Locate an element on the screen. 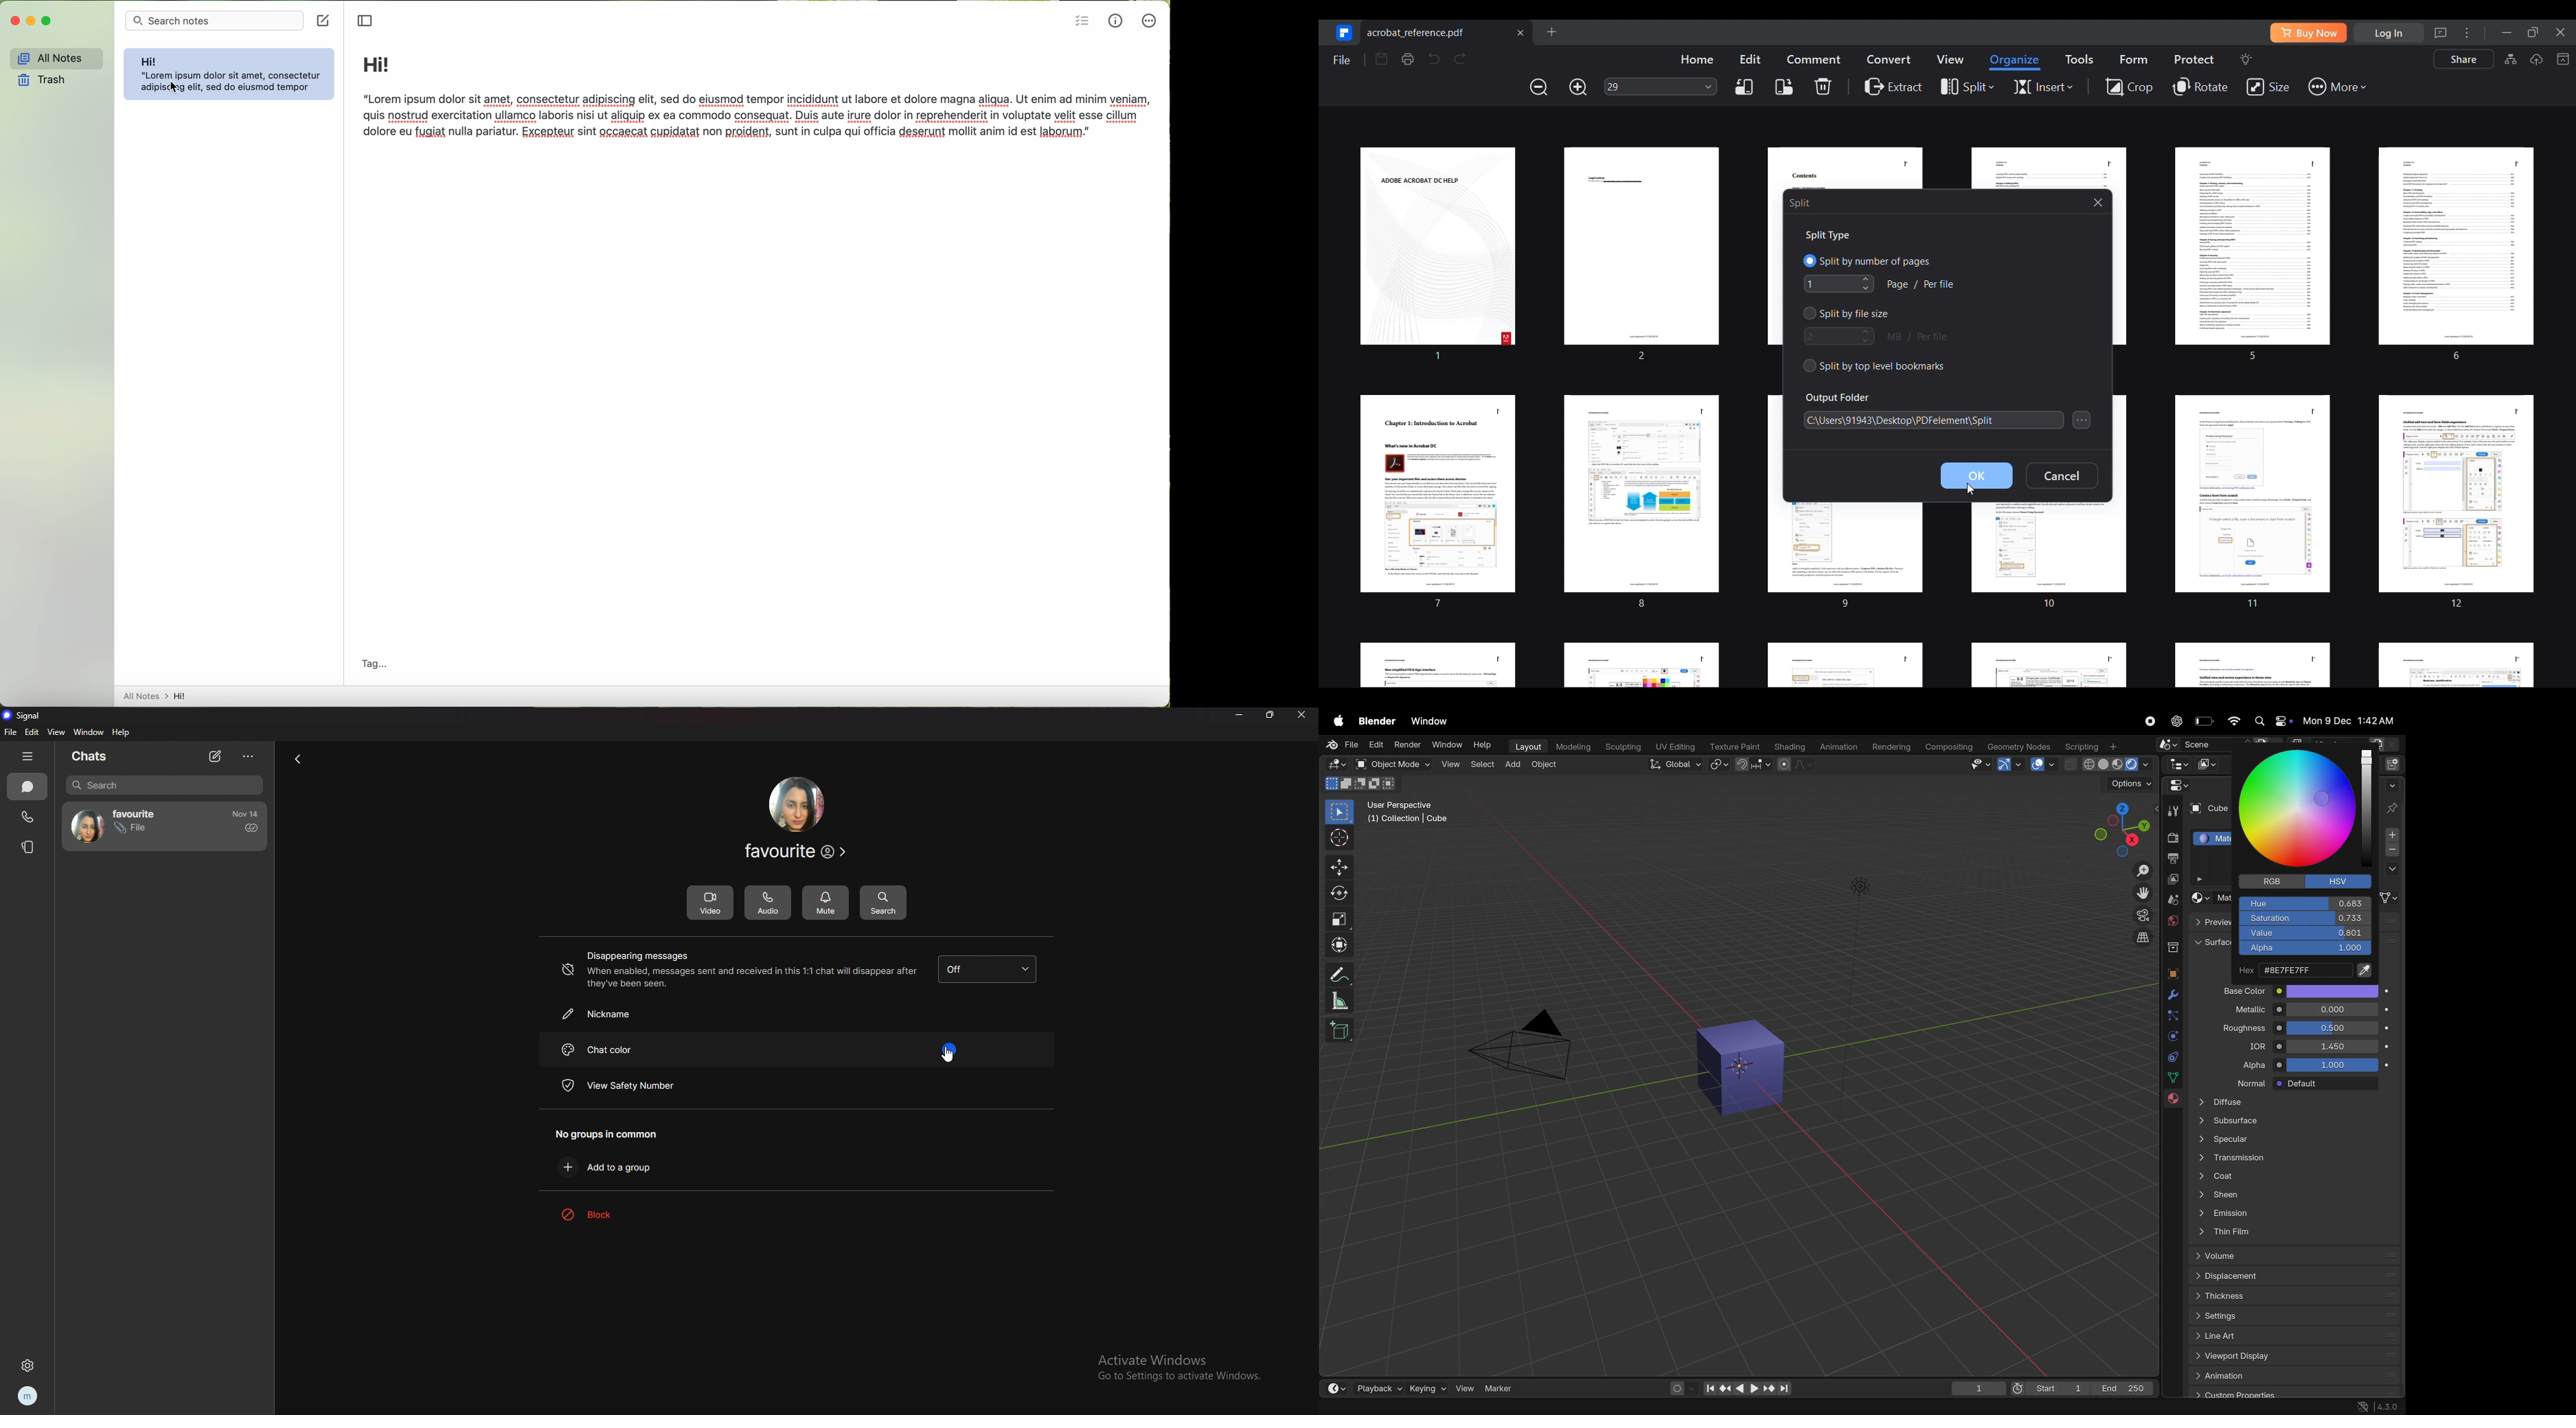 This screenshot has width=2576, height=1428. Increase/Decrease file size is located at coordinates (1866, 336).